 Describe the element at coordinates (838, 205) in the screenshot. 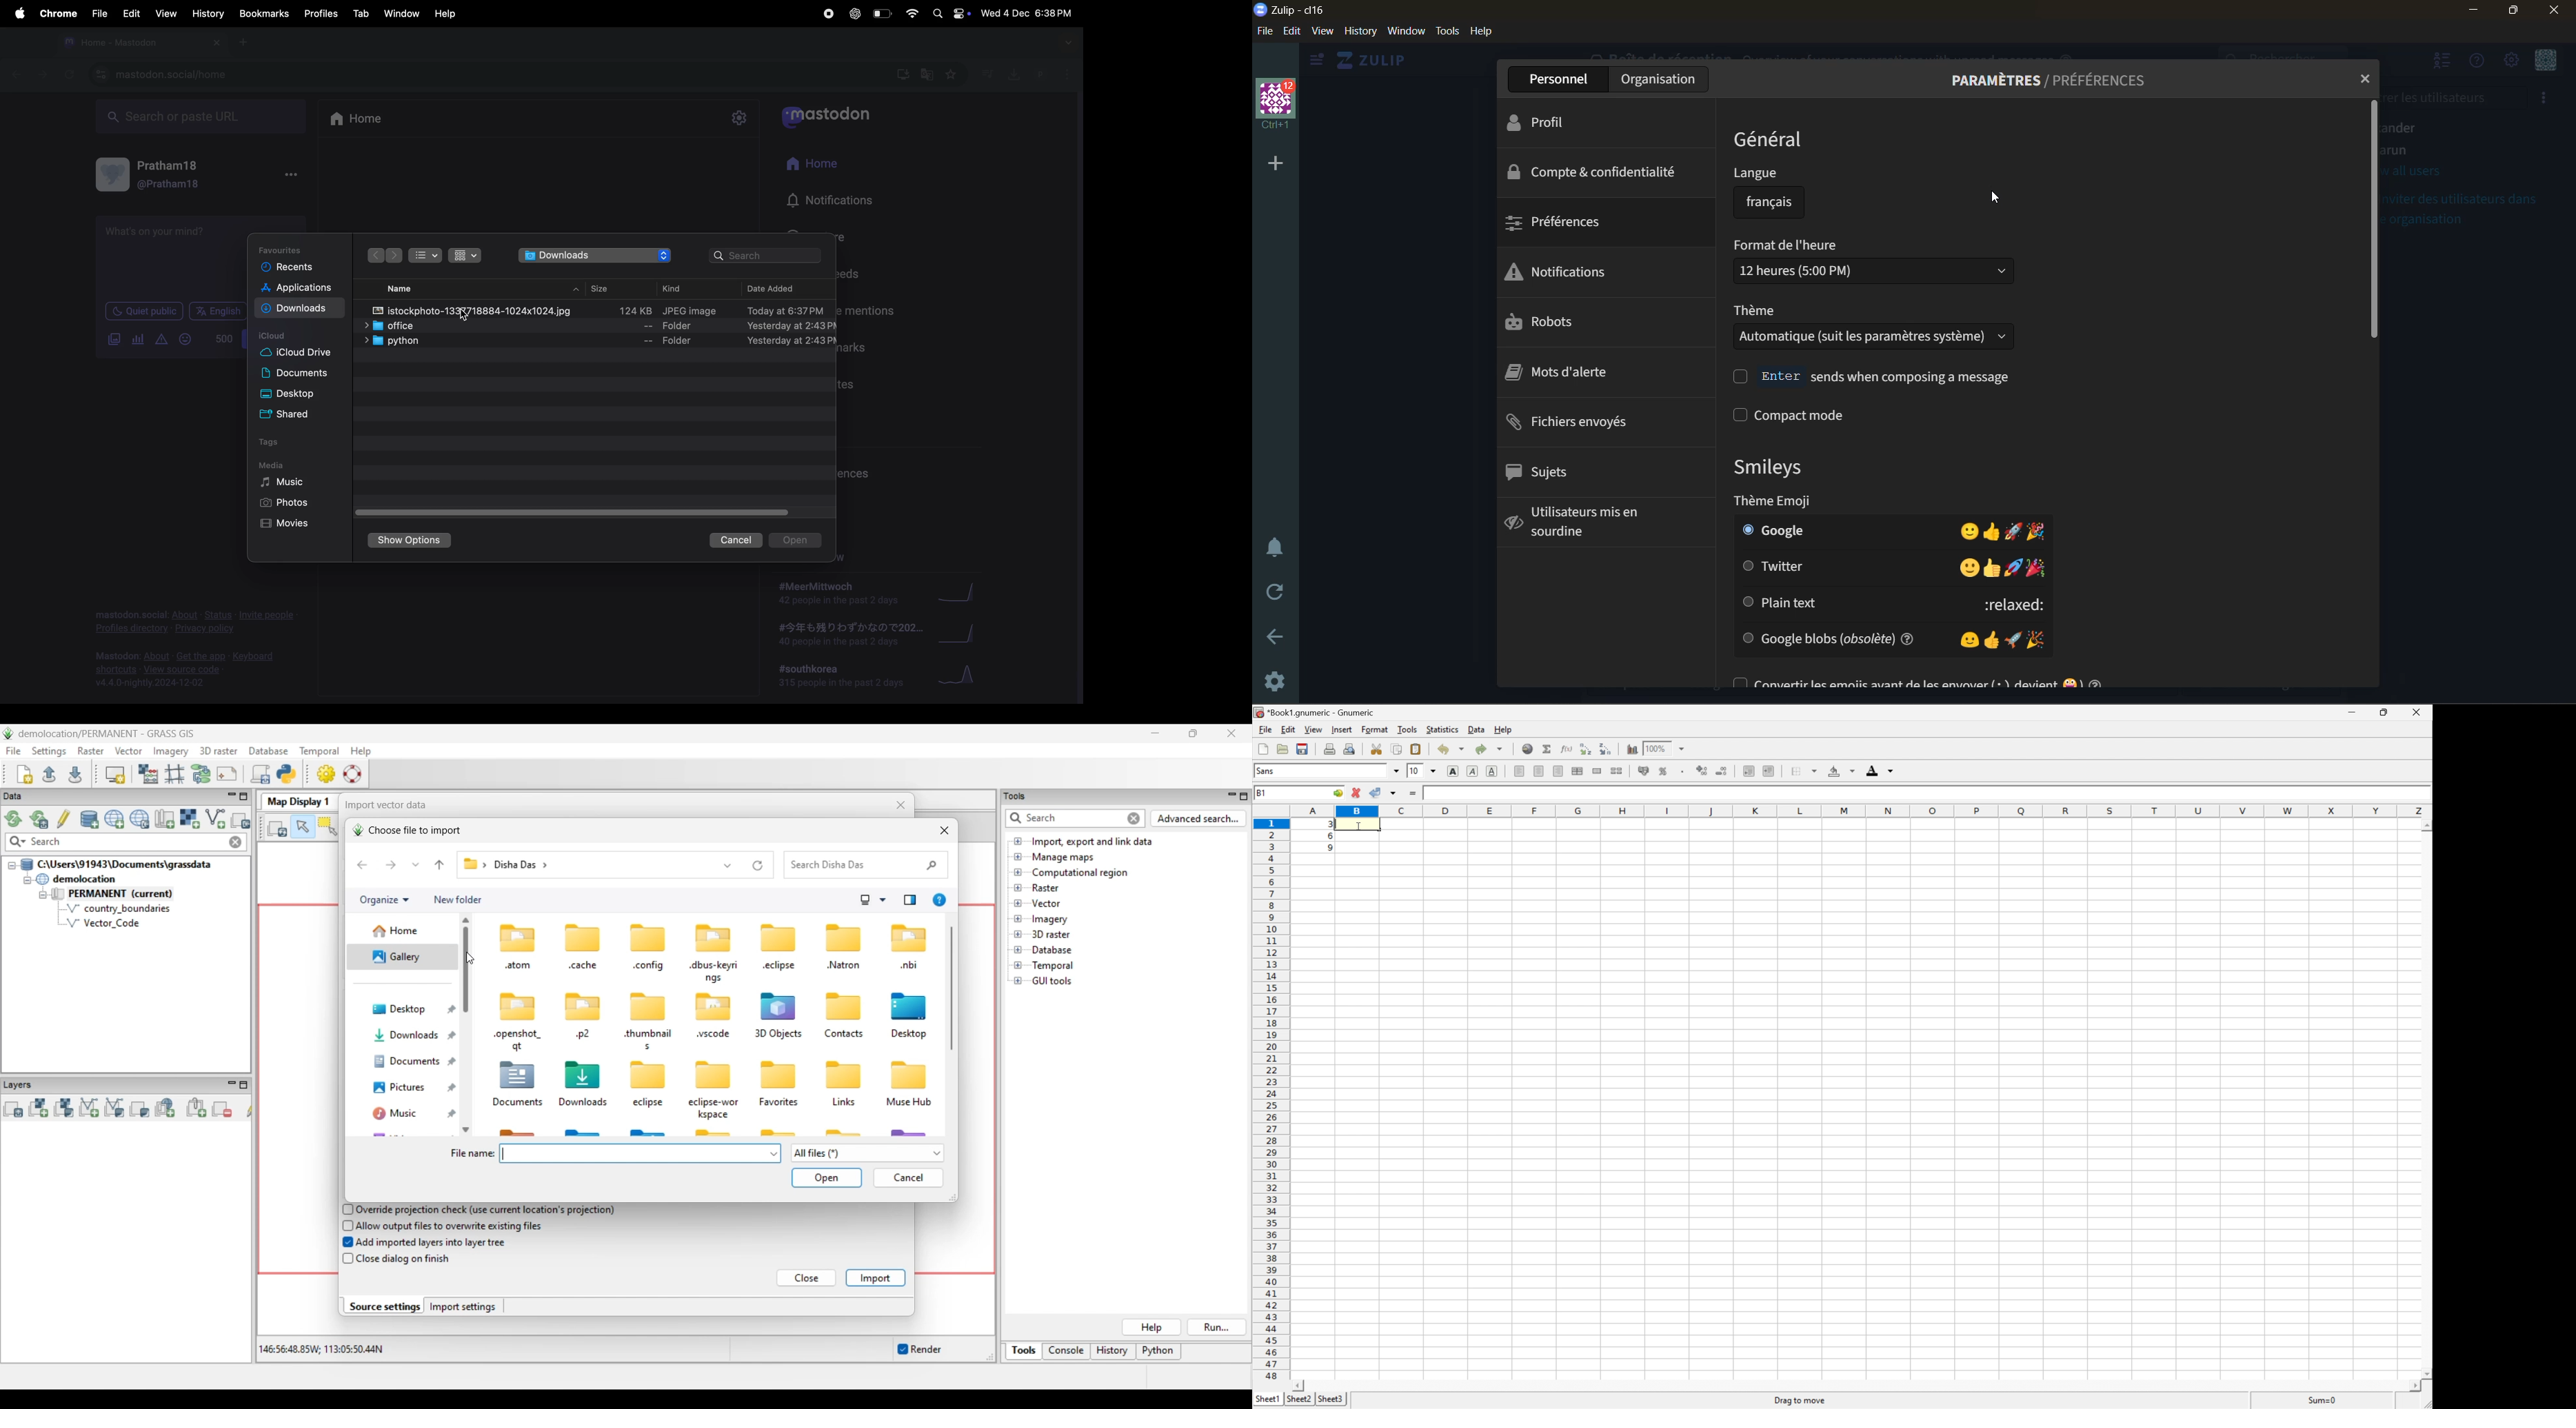

I see `notification` at that location.